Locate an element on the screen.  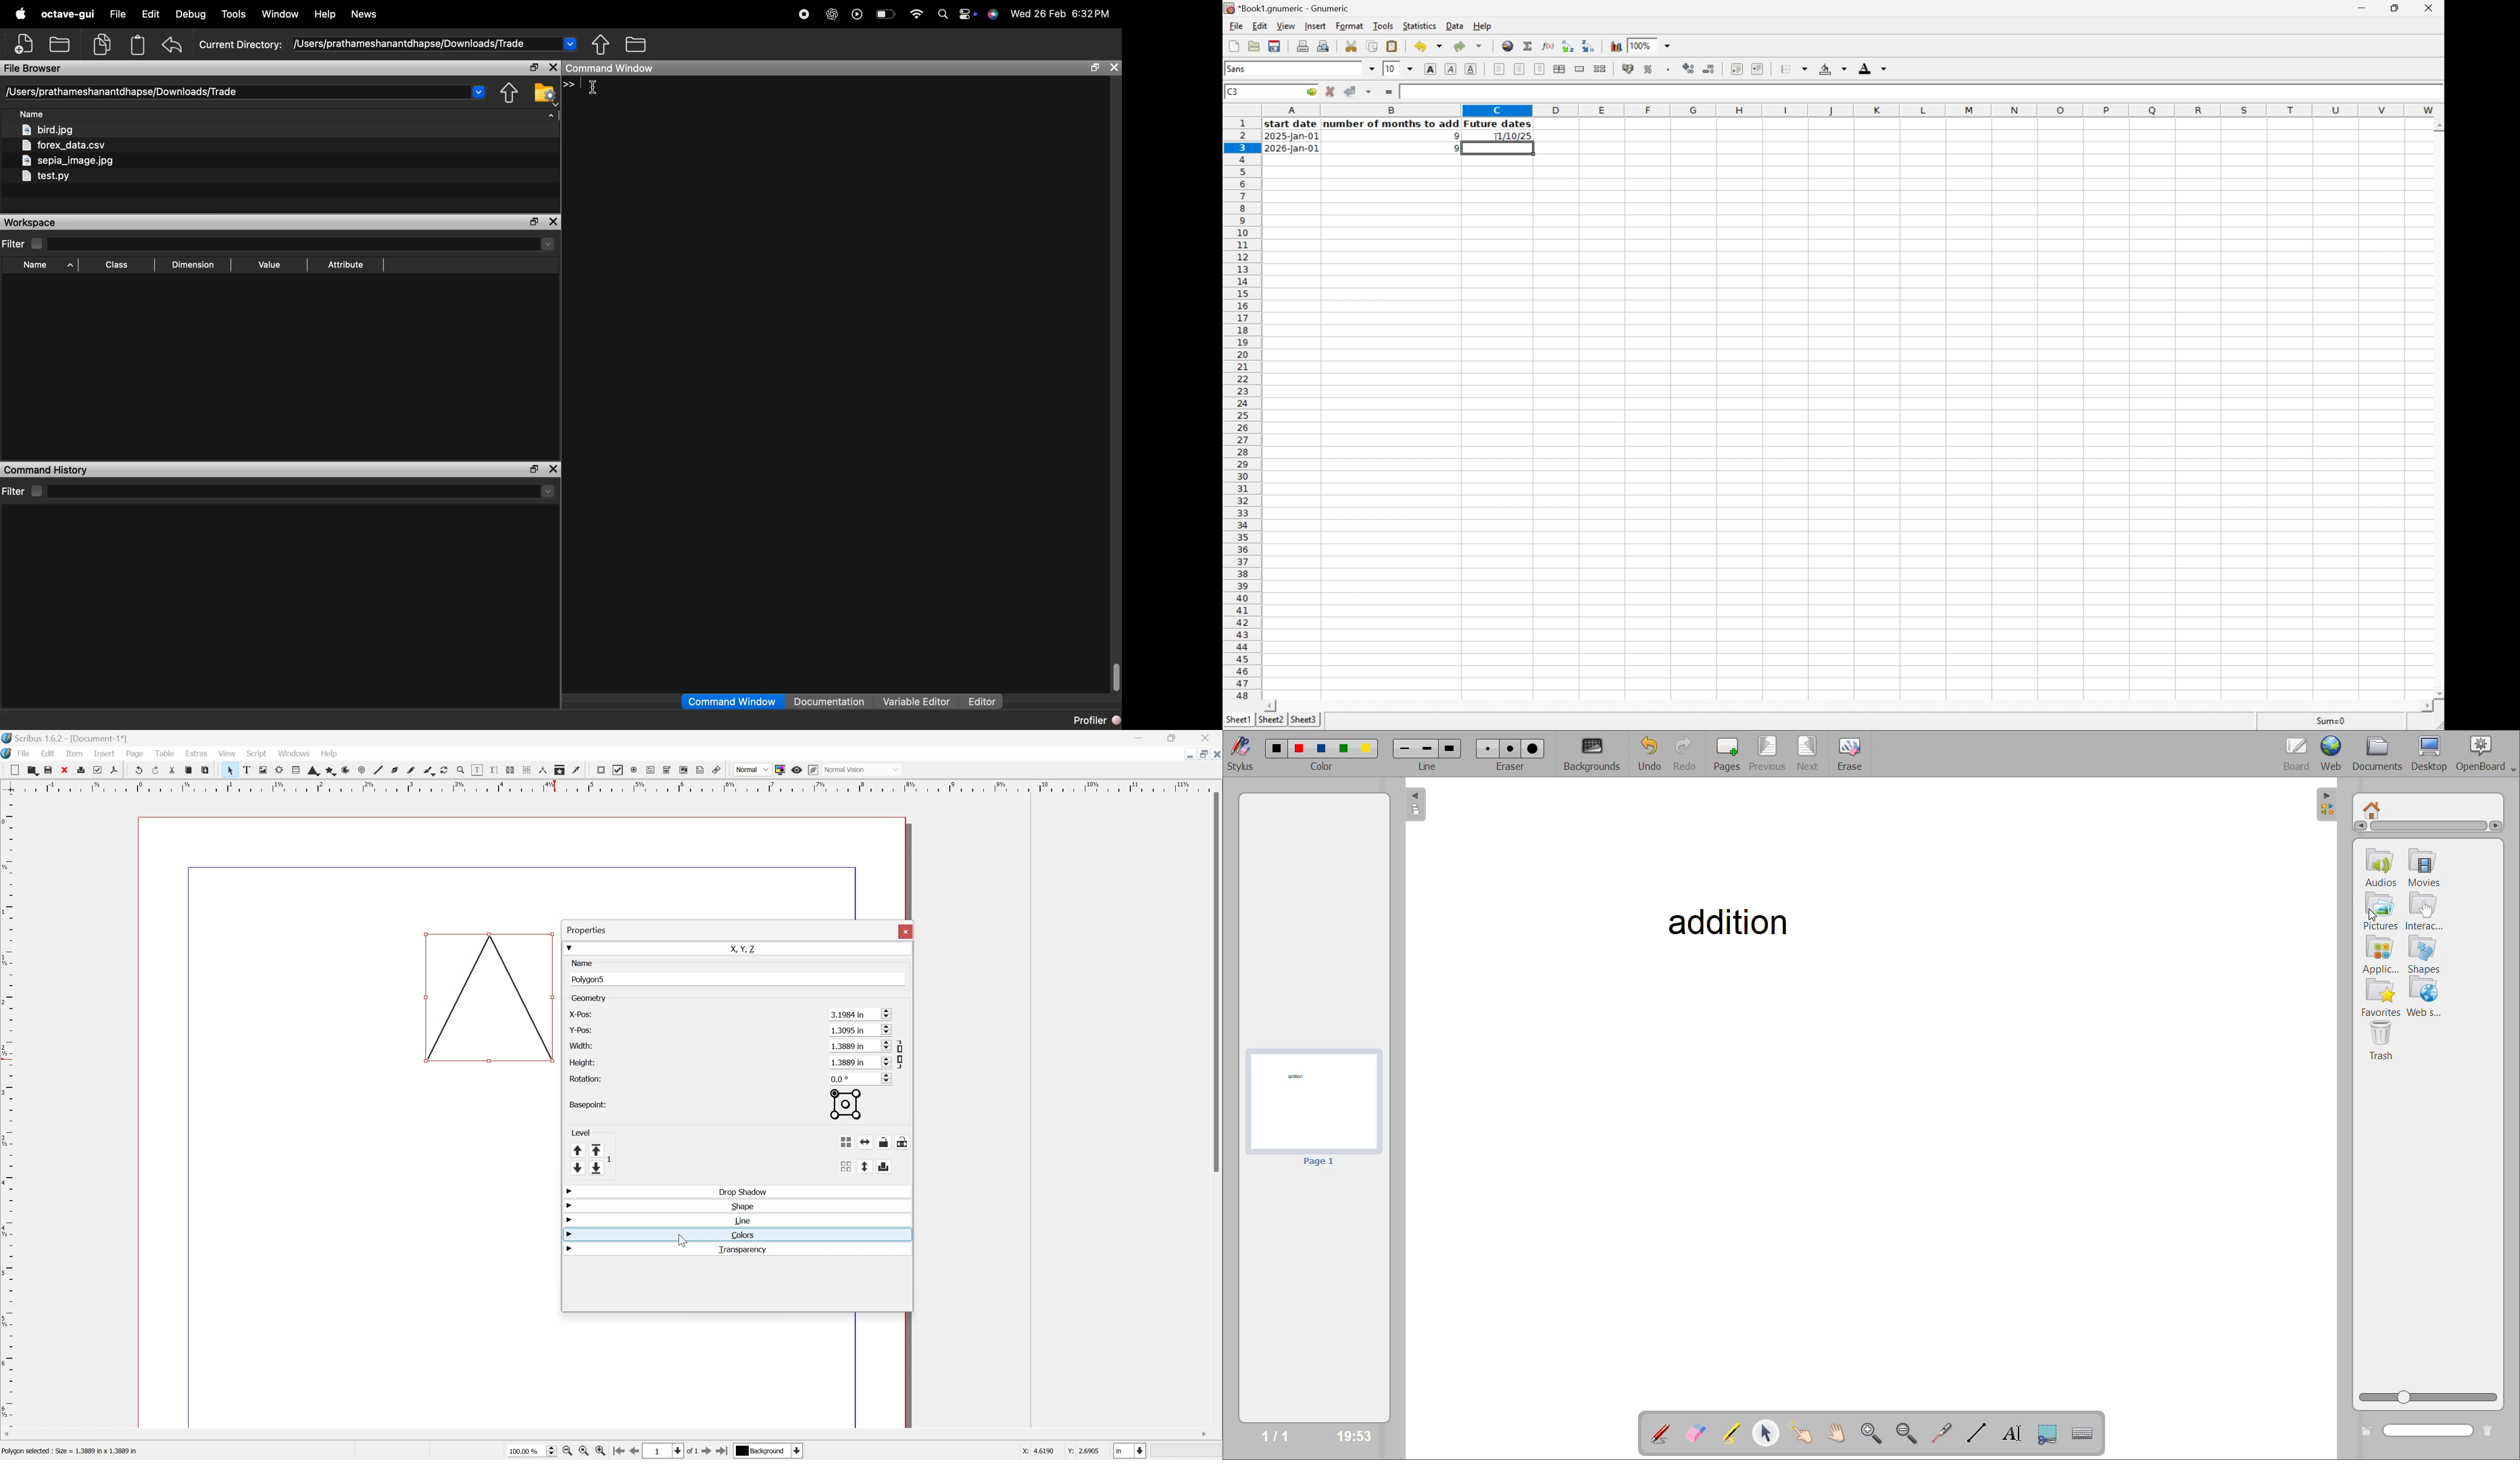
Polygon5 is located at coordinates (591, 979).